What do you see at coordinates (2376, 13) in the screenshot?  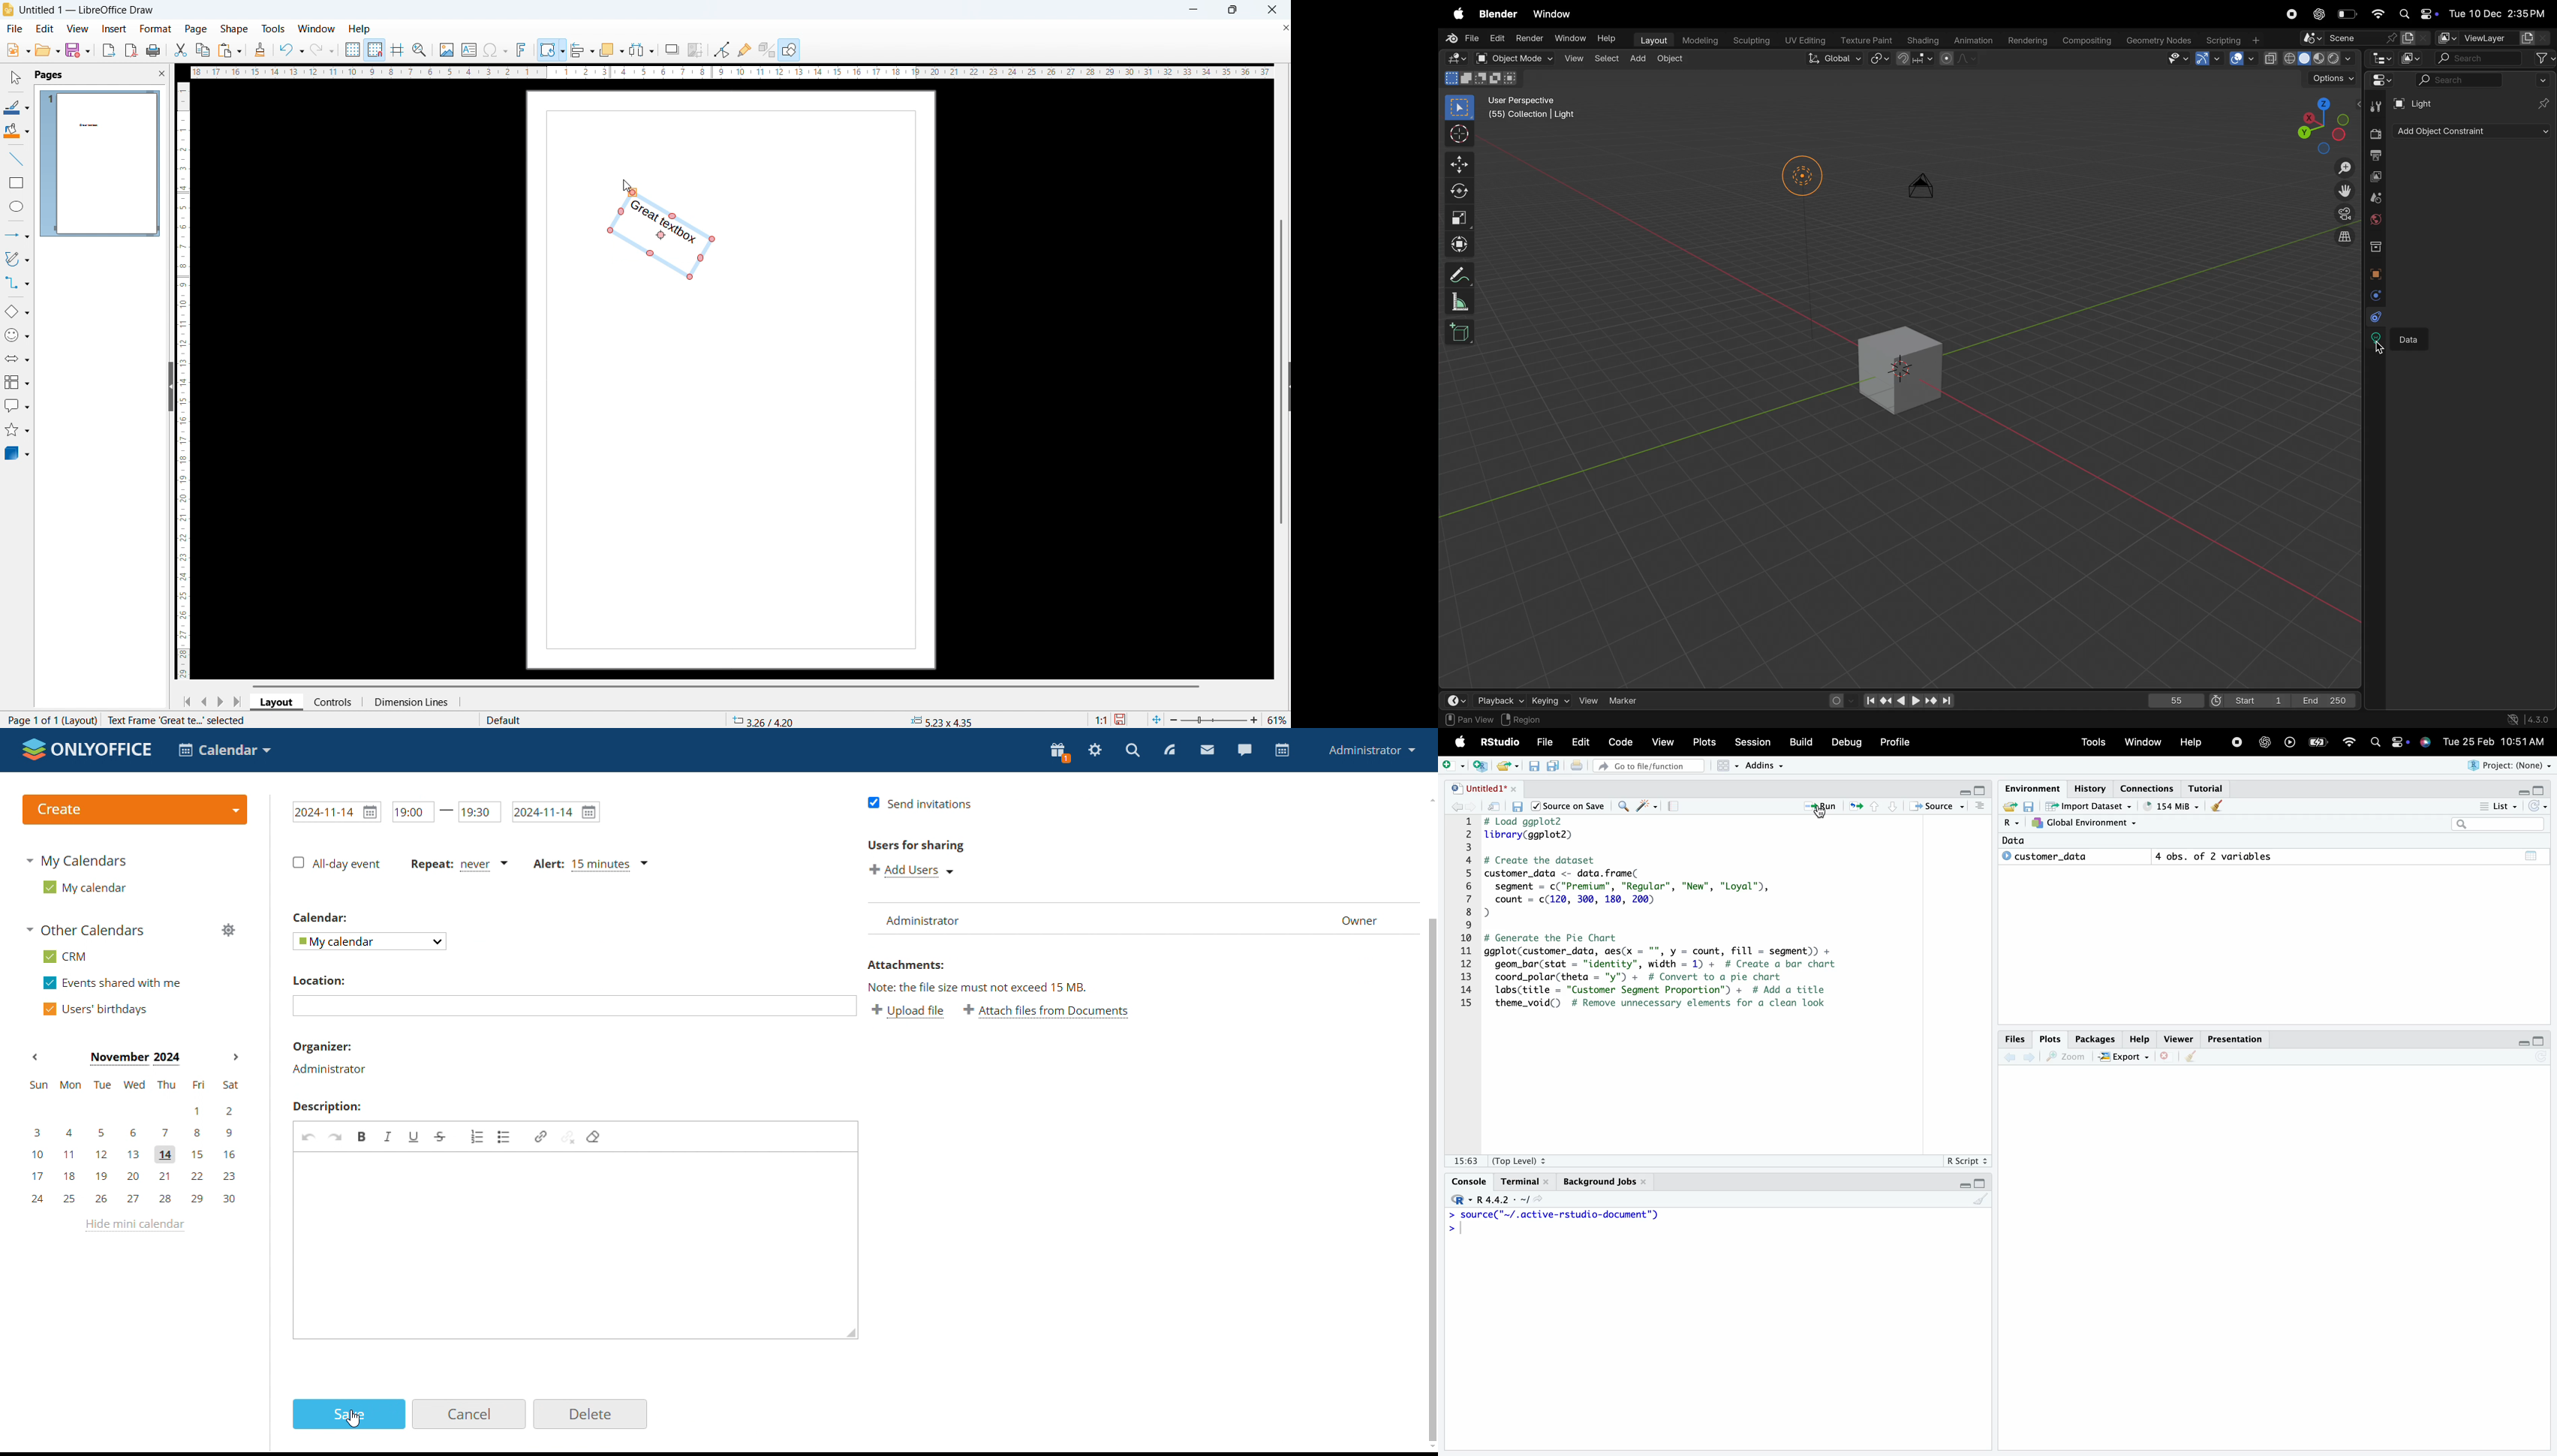 I see `wifi` at bounding box center [2376, 13].